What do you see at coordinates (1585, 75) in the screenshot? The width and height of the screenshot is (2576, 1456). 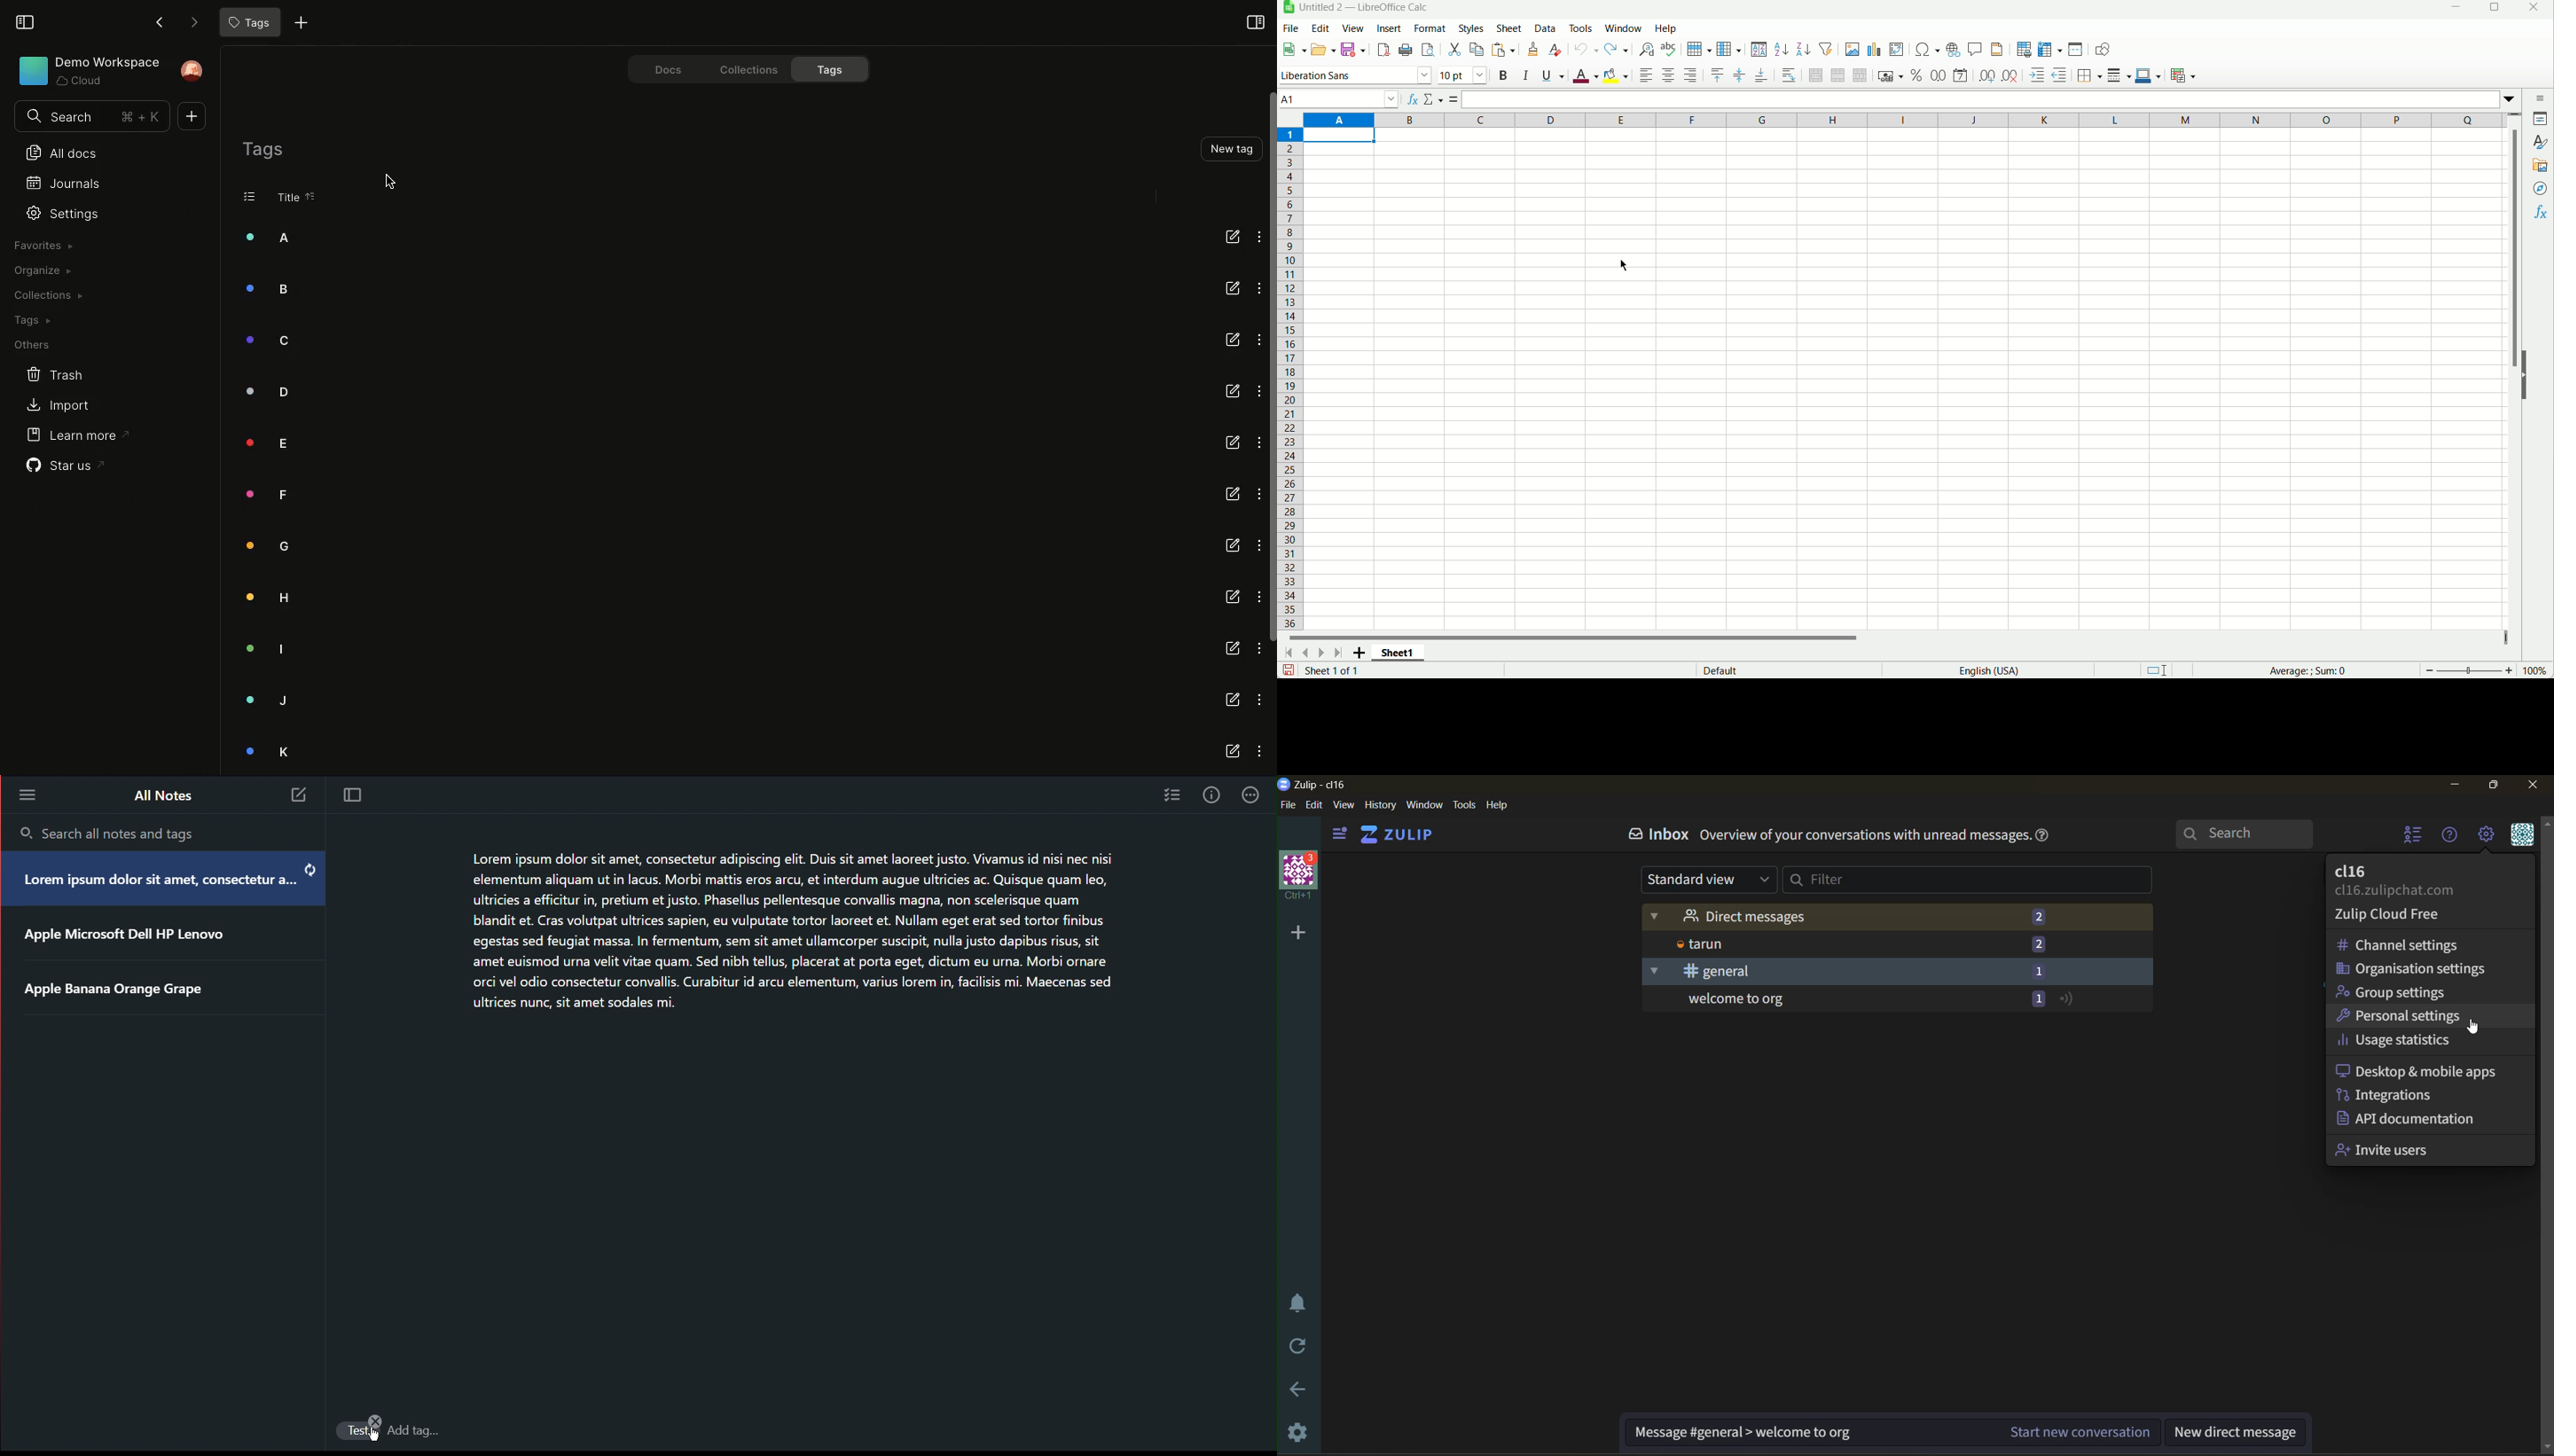 I see `Font color` at bounding box center [1585, 75].